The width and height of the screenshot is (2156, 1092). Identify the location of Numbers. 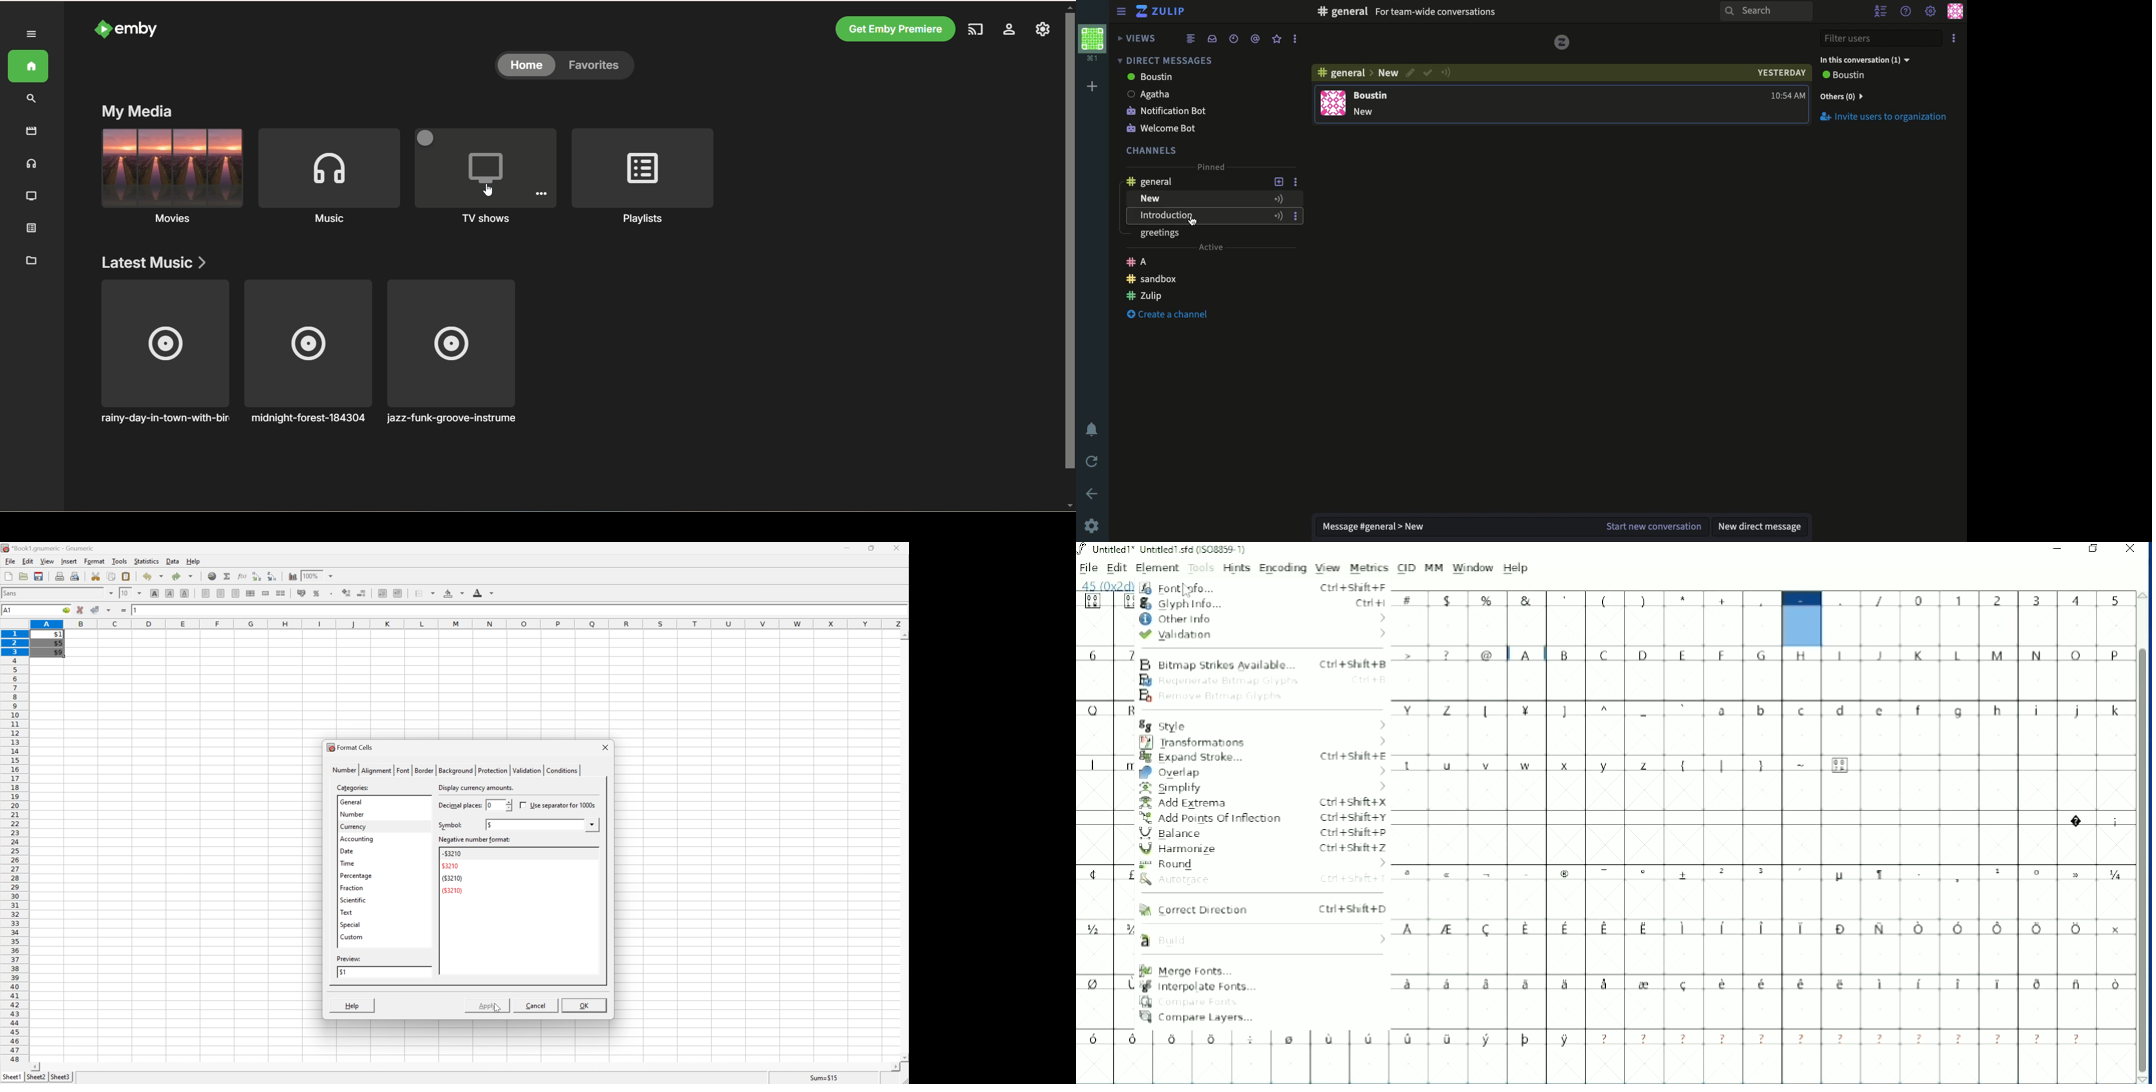
(1110, 655).